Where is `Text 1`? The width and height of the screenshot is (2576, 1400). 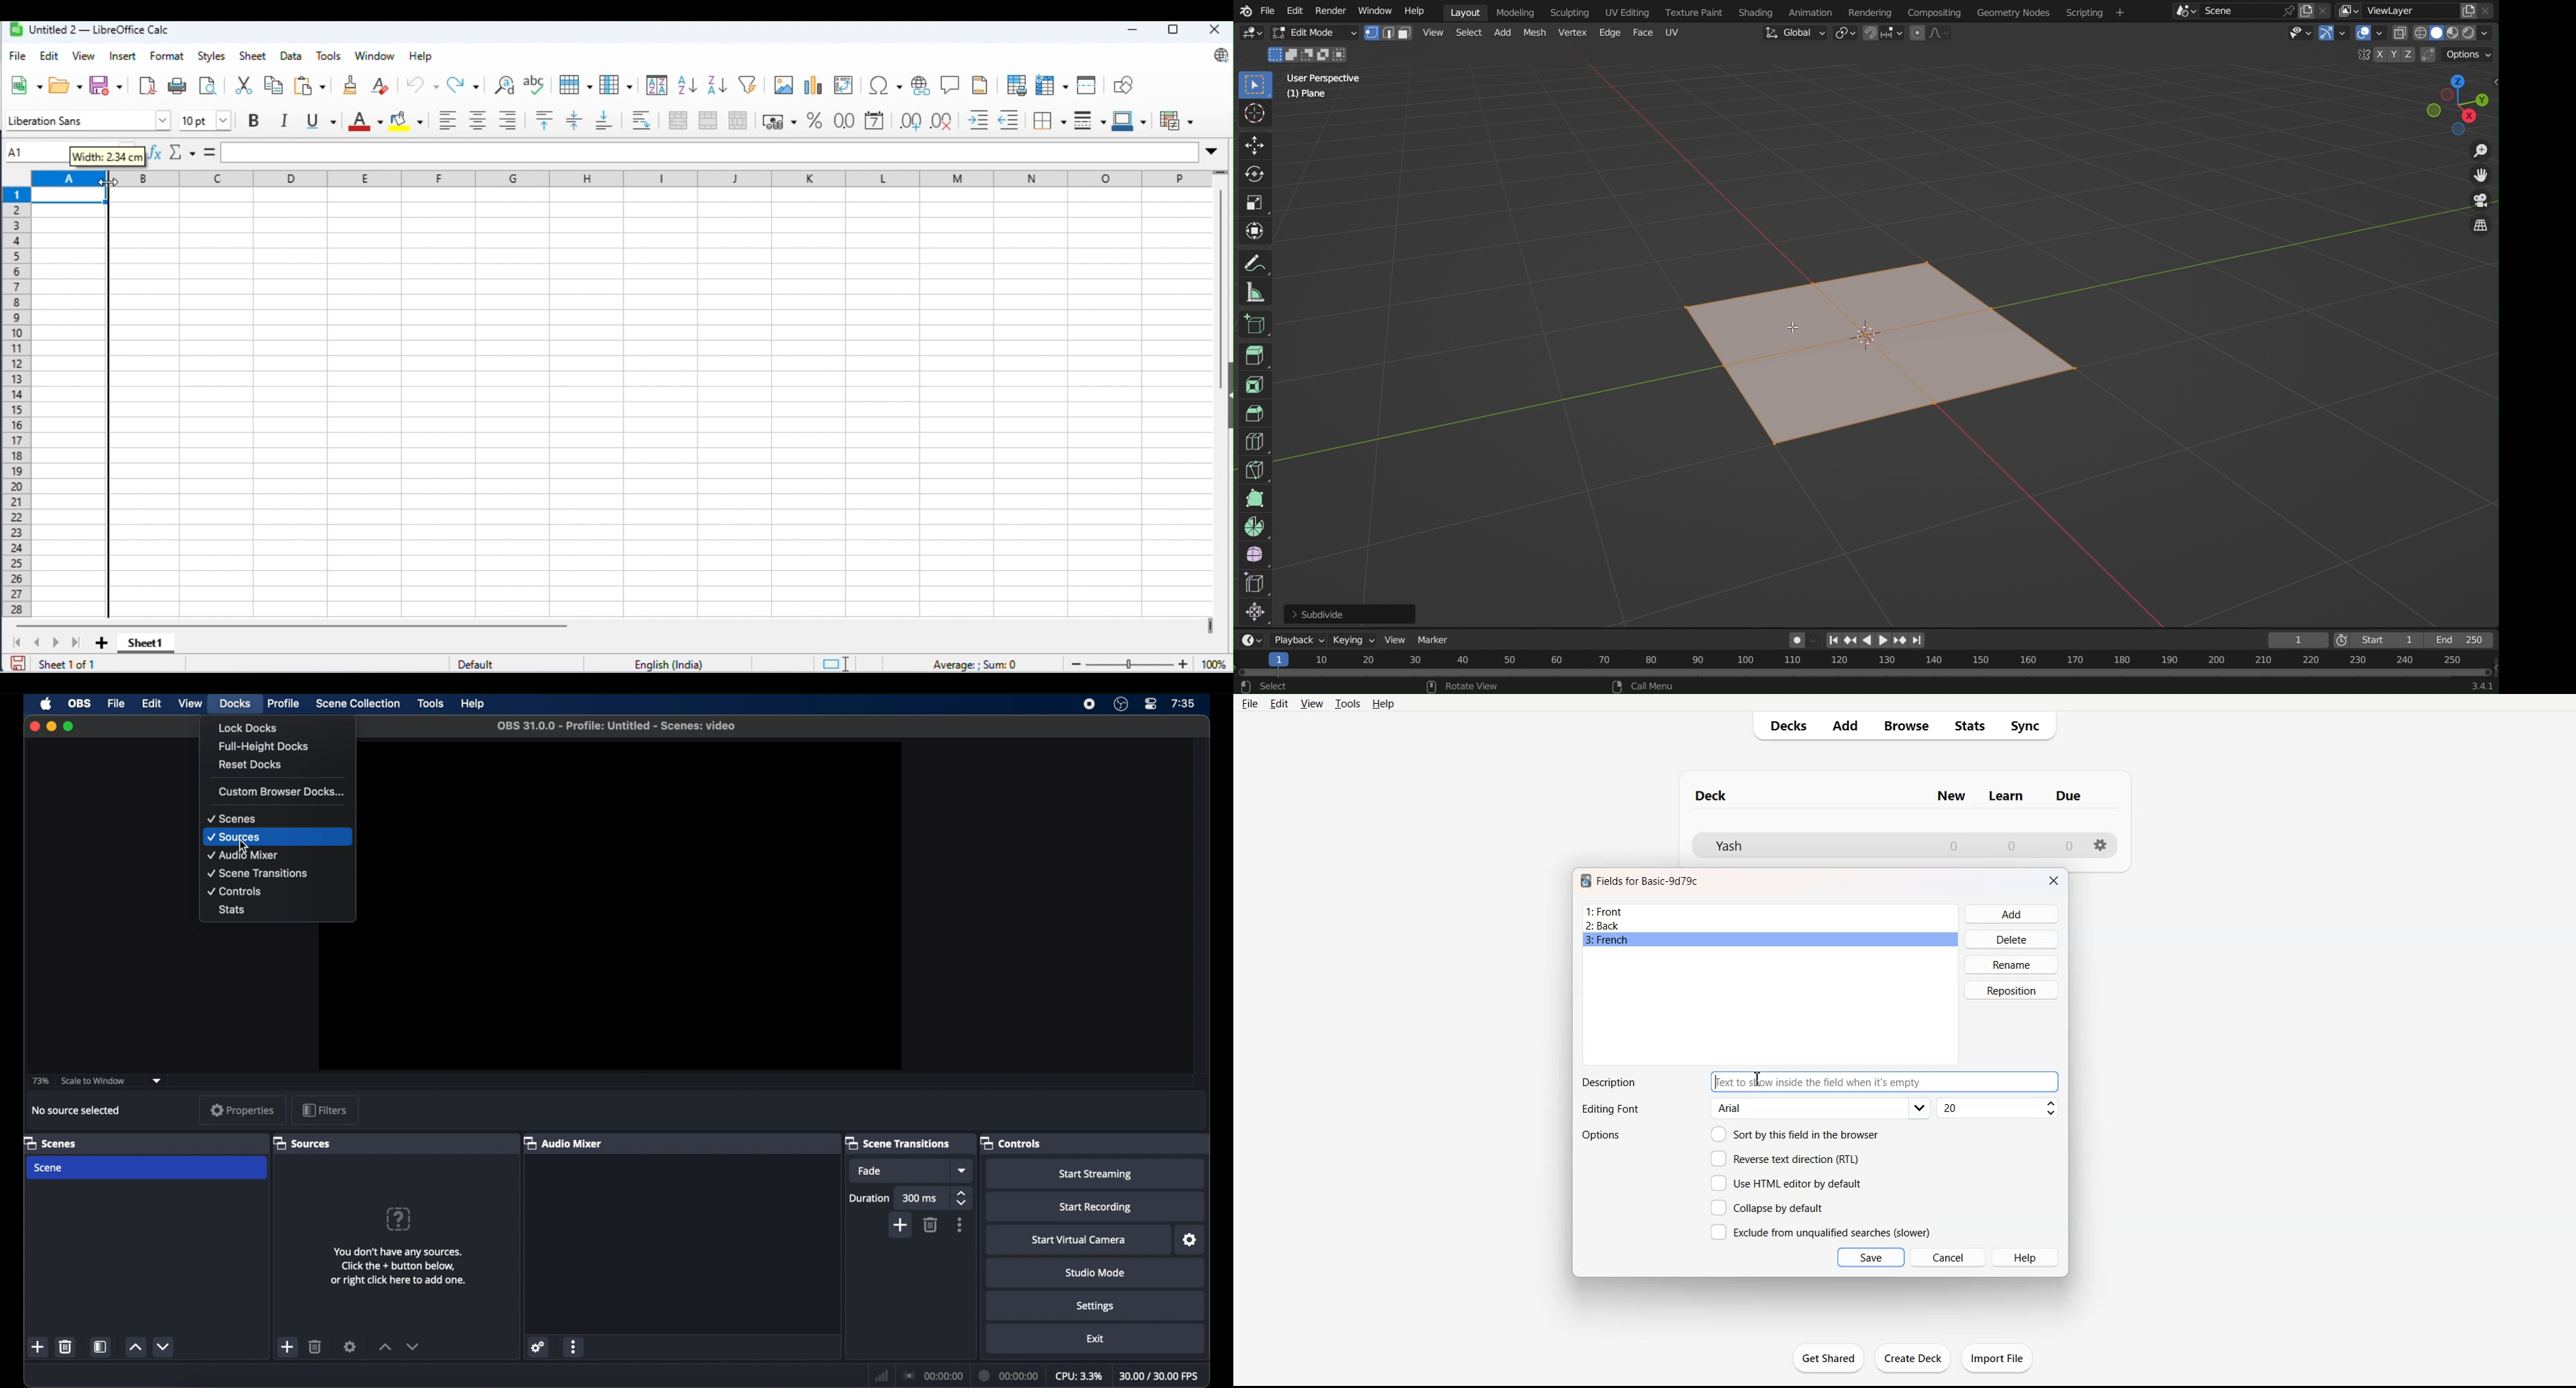
Text 1 is located at coordinates (1648, 881).